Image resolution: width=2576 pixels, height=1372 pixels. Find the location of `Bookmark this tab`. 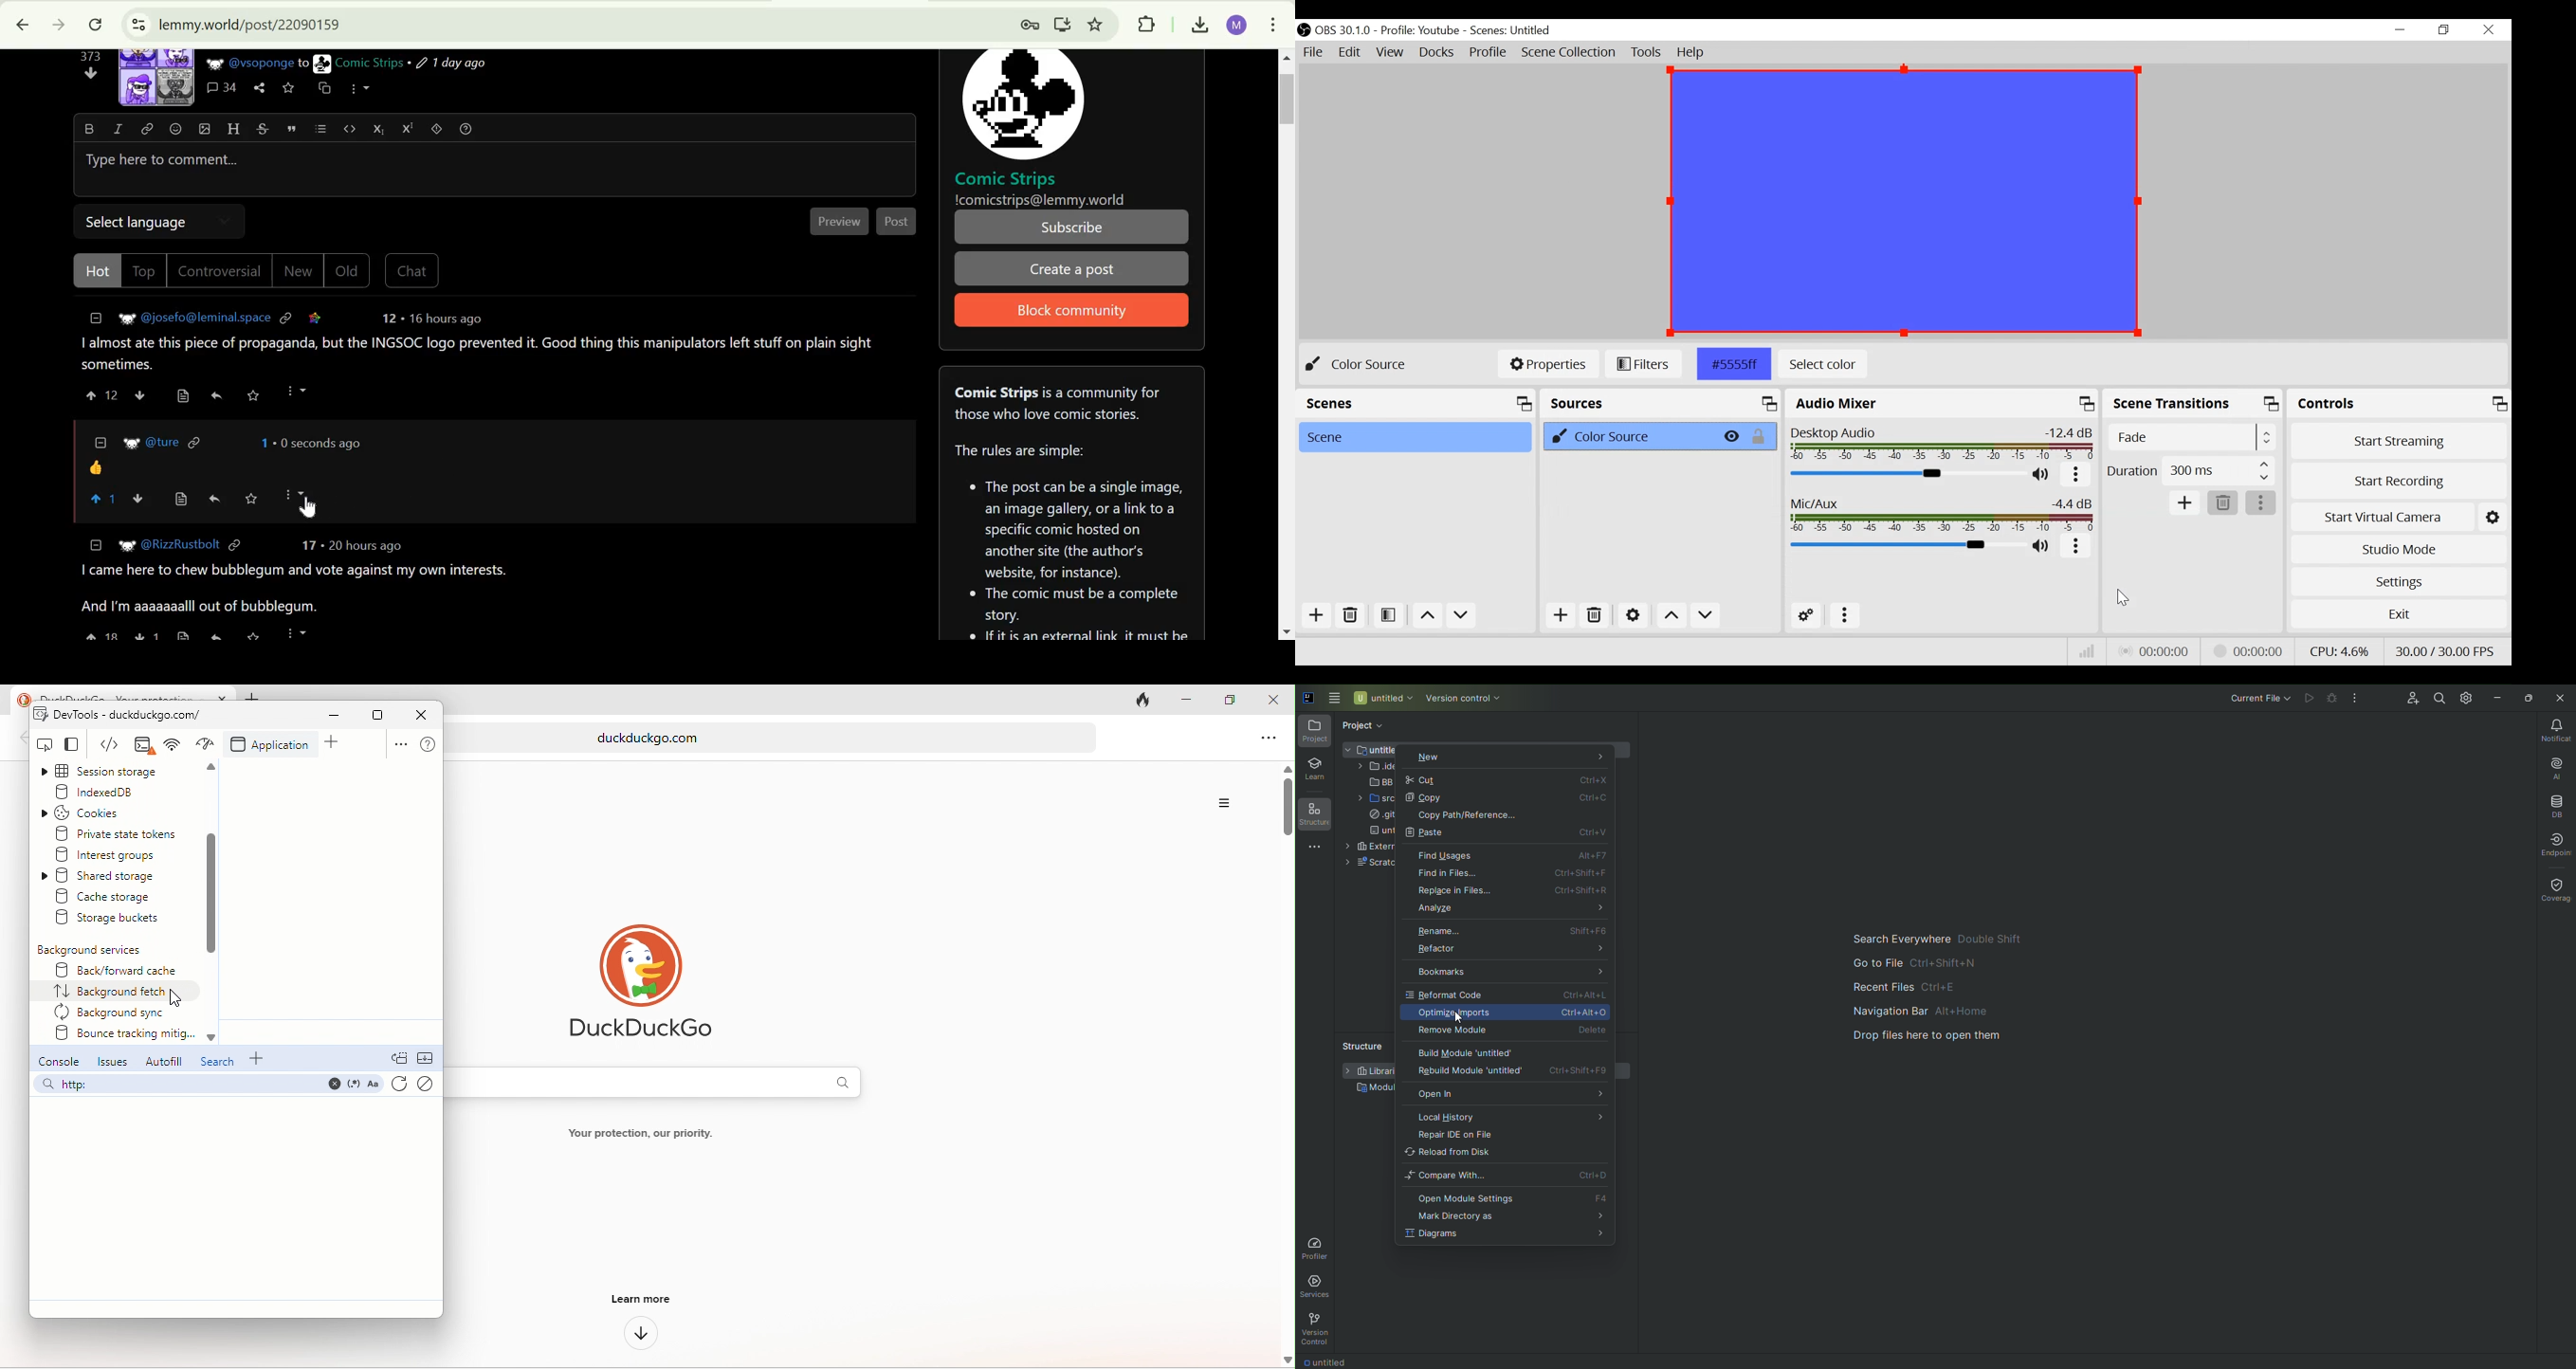

Bookmark this tab is located at coordinates (1096, 24).